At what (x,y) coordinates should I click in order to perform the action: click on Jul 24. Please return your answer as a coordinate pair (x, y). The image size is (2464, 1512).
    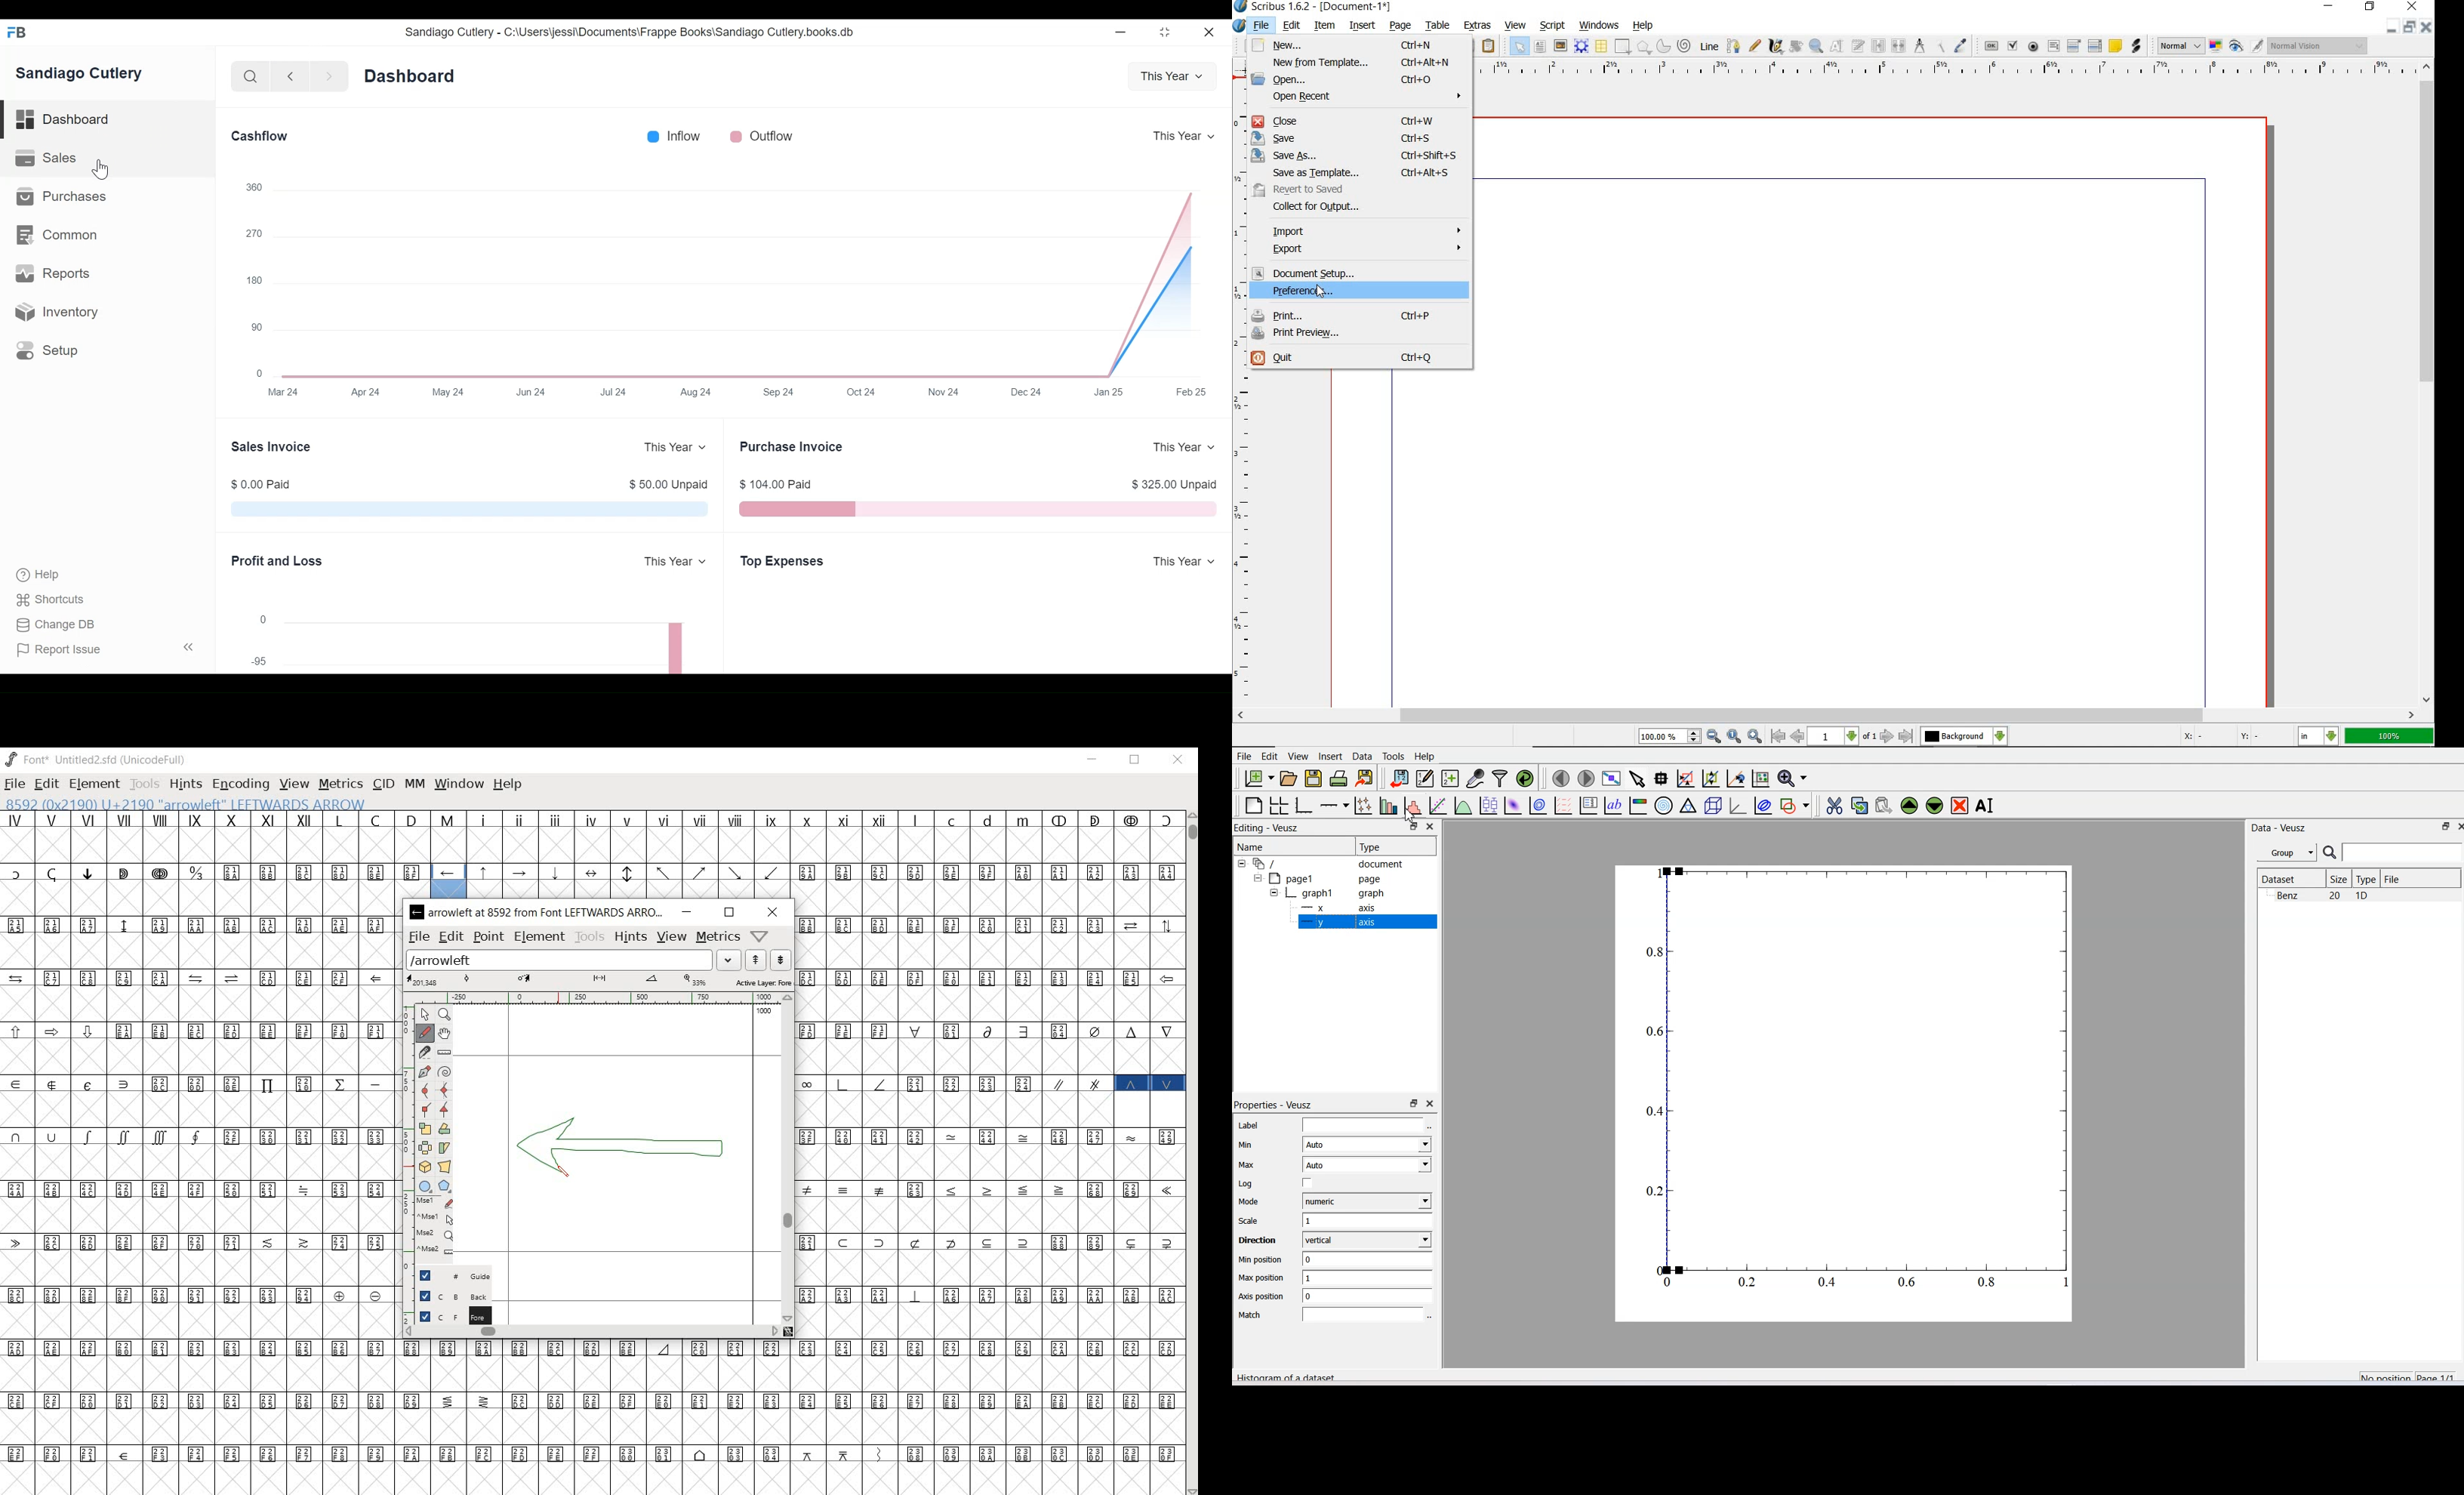
    Looking at the image, I should click on (613, 391).